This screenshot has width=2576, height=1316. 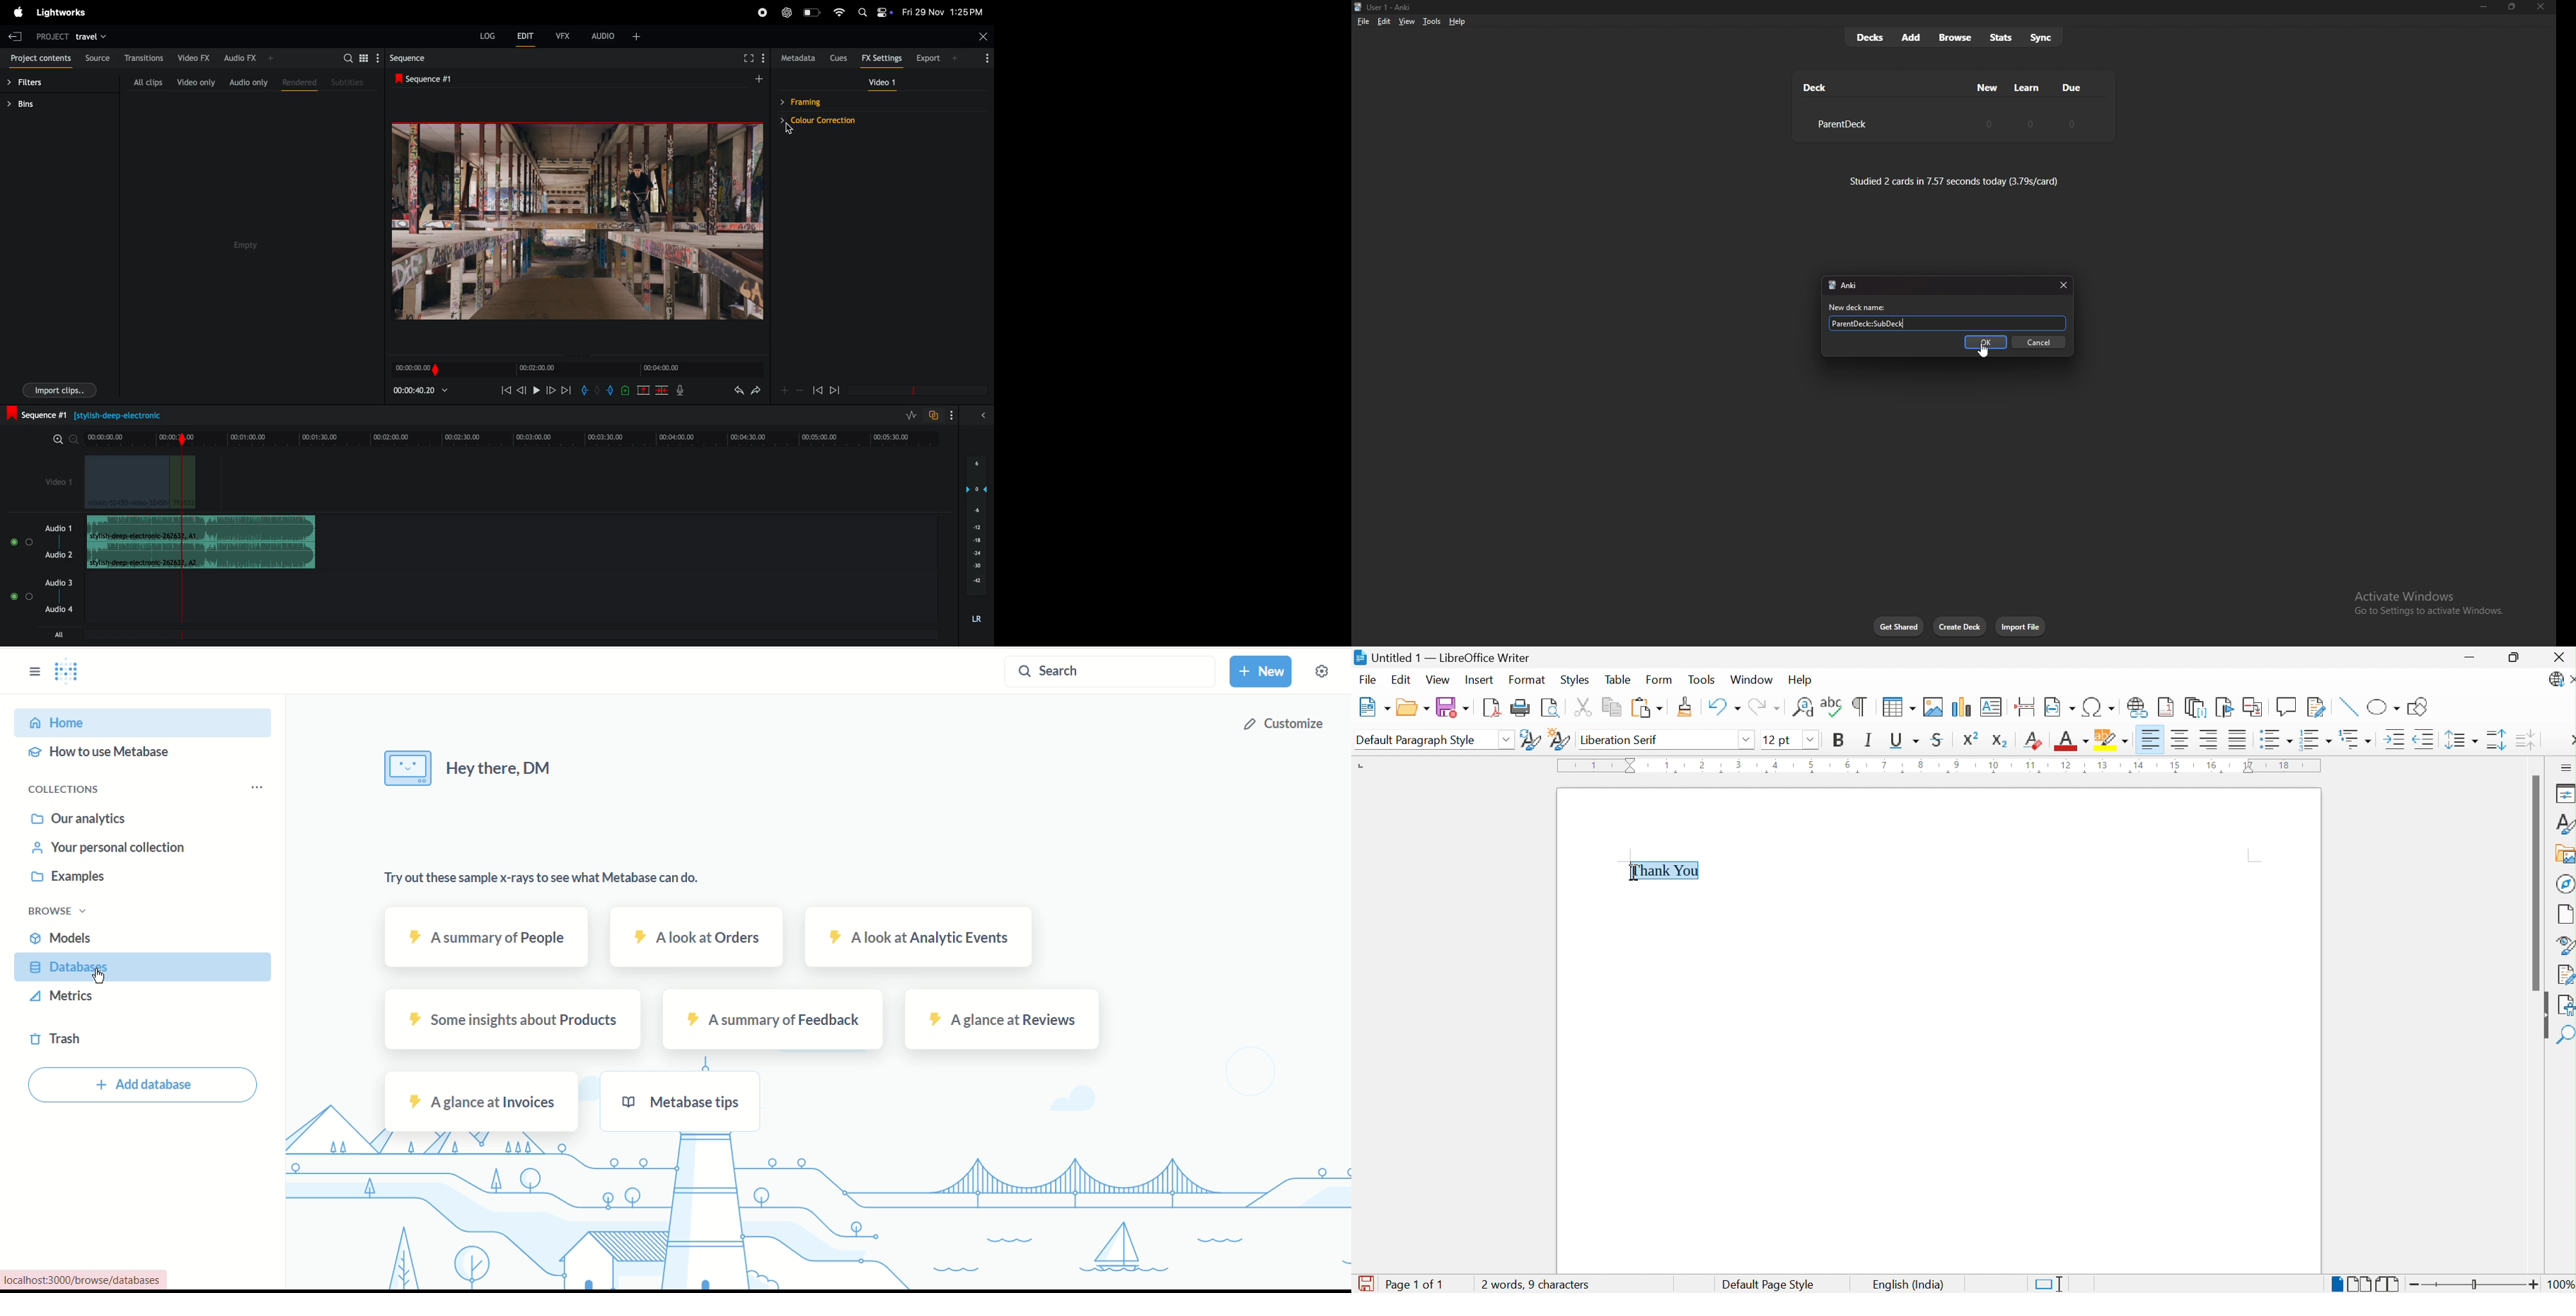 What do you see at coordinates (1416, 739) in the screenshot?
I see `Default Paragraph Style` at bounding box center [1416, 739].